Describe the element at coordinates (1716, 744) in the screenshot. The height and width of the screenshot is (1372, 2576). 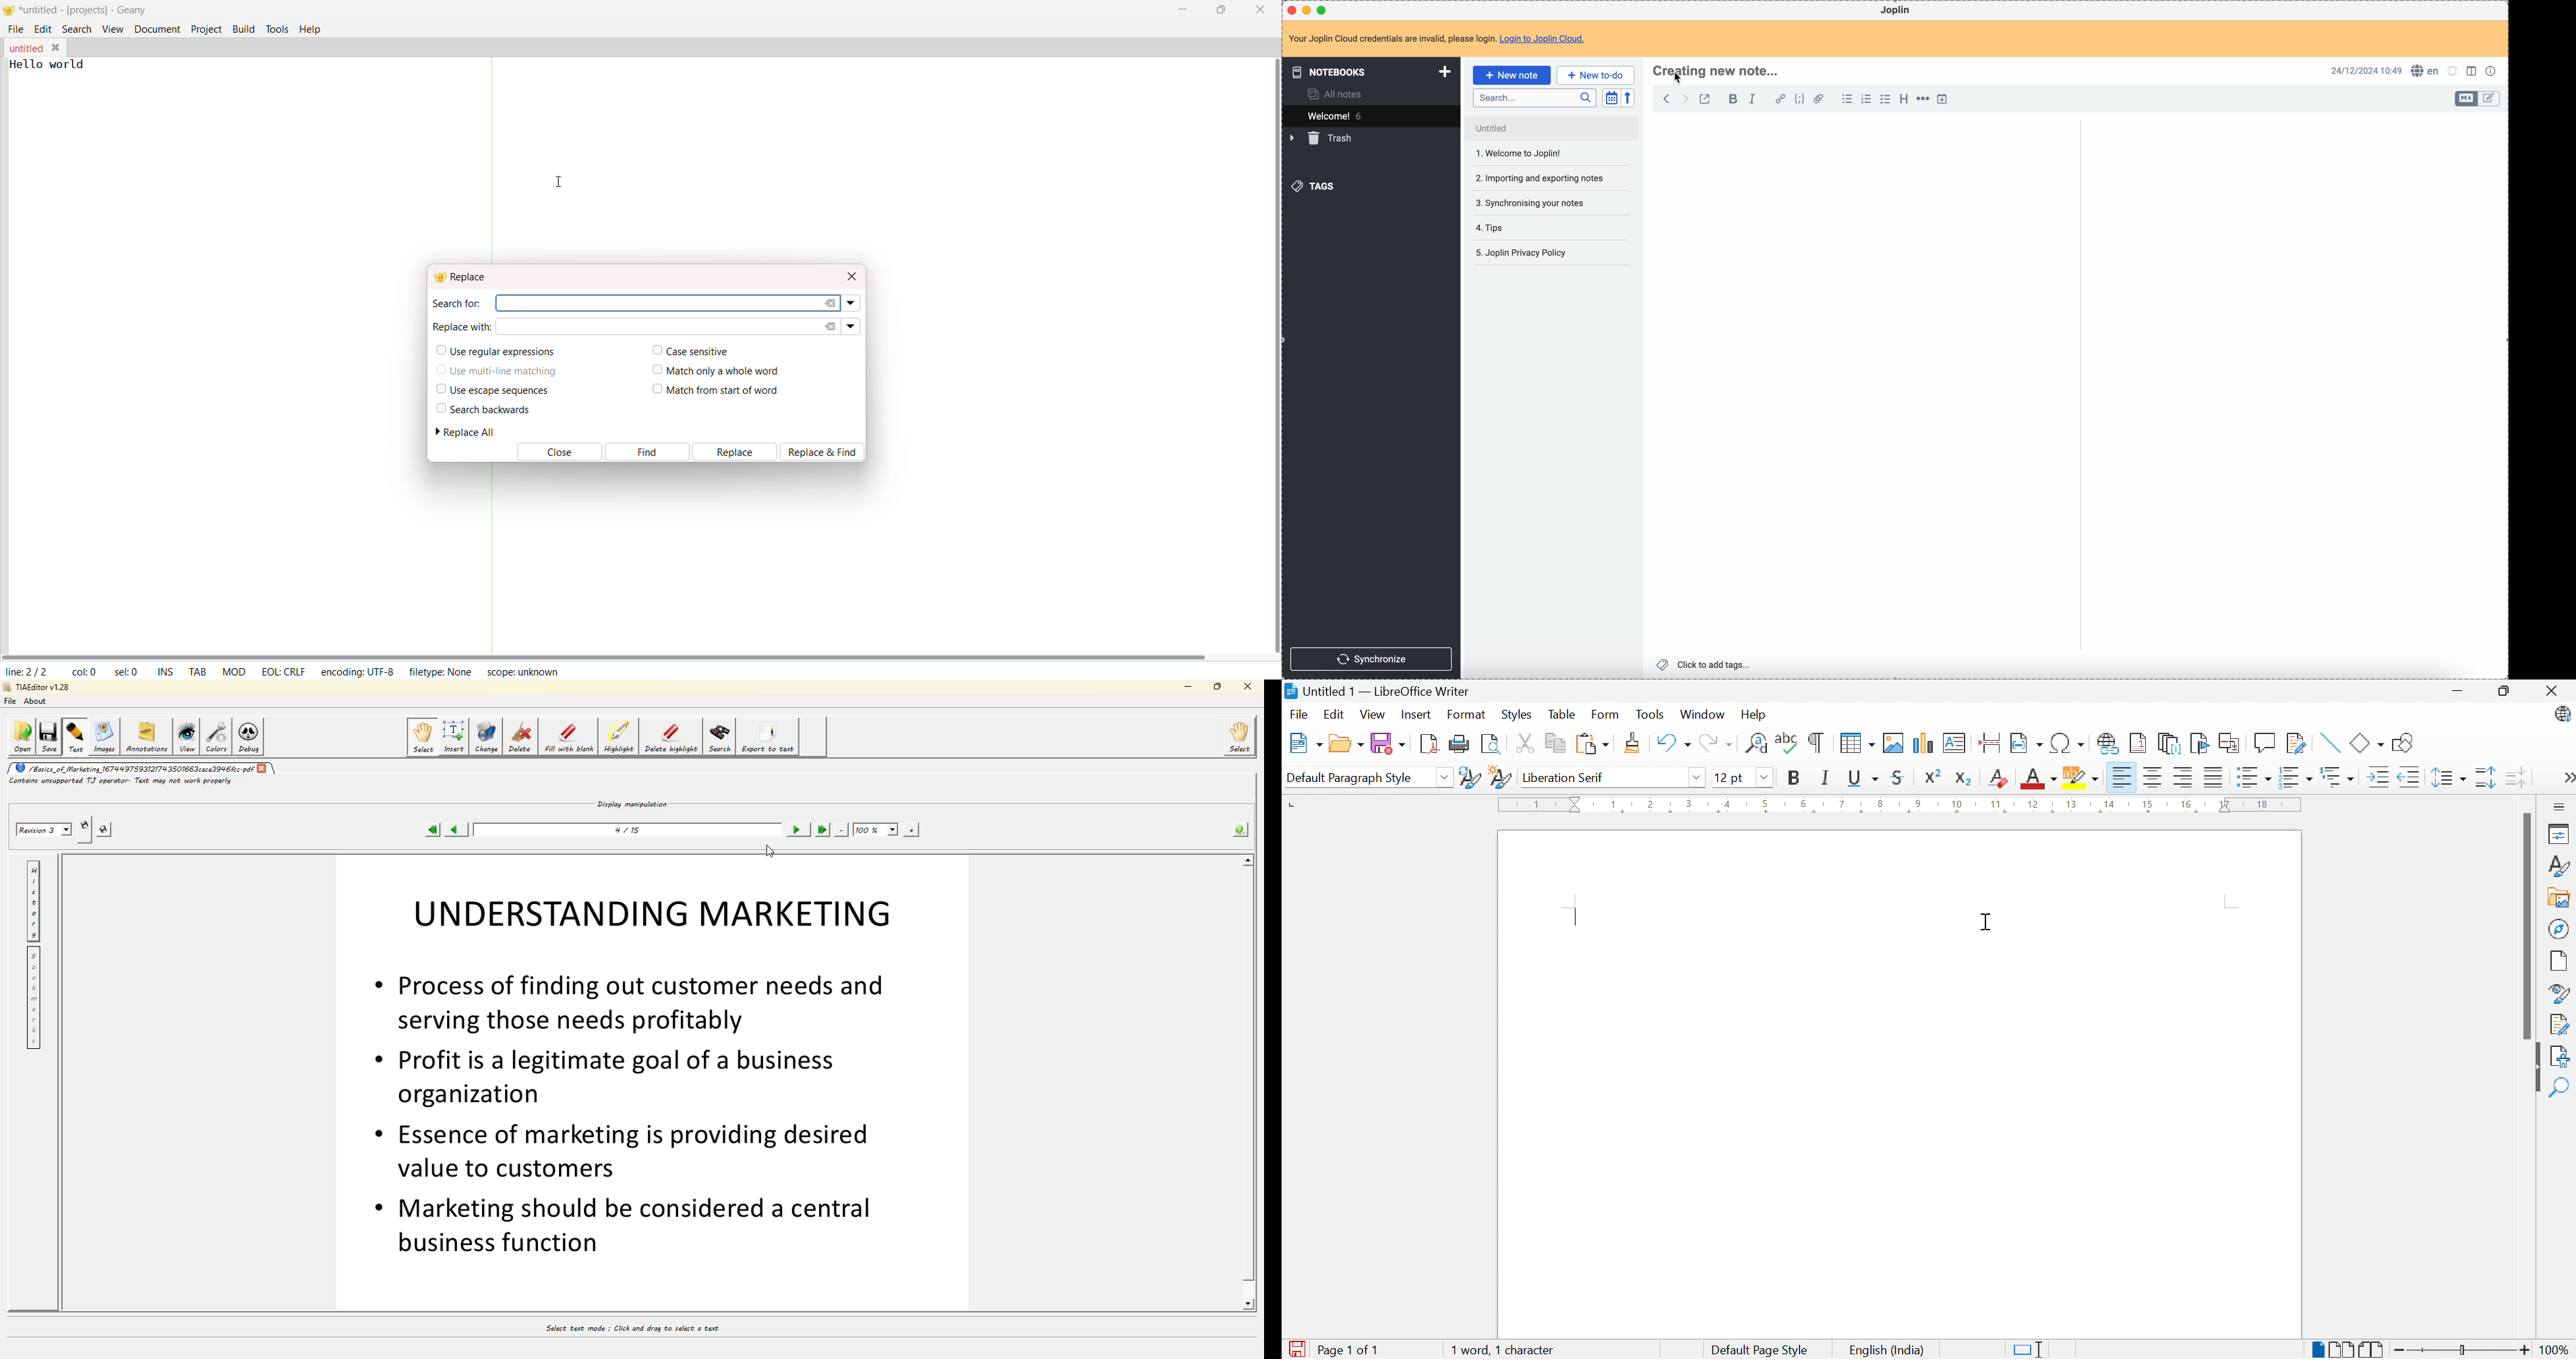
I see `Redo` at that location.